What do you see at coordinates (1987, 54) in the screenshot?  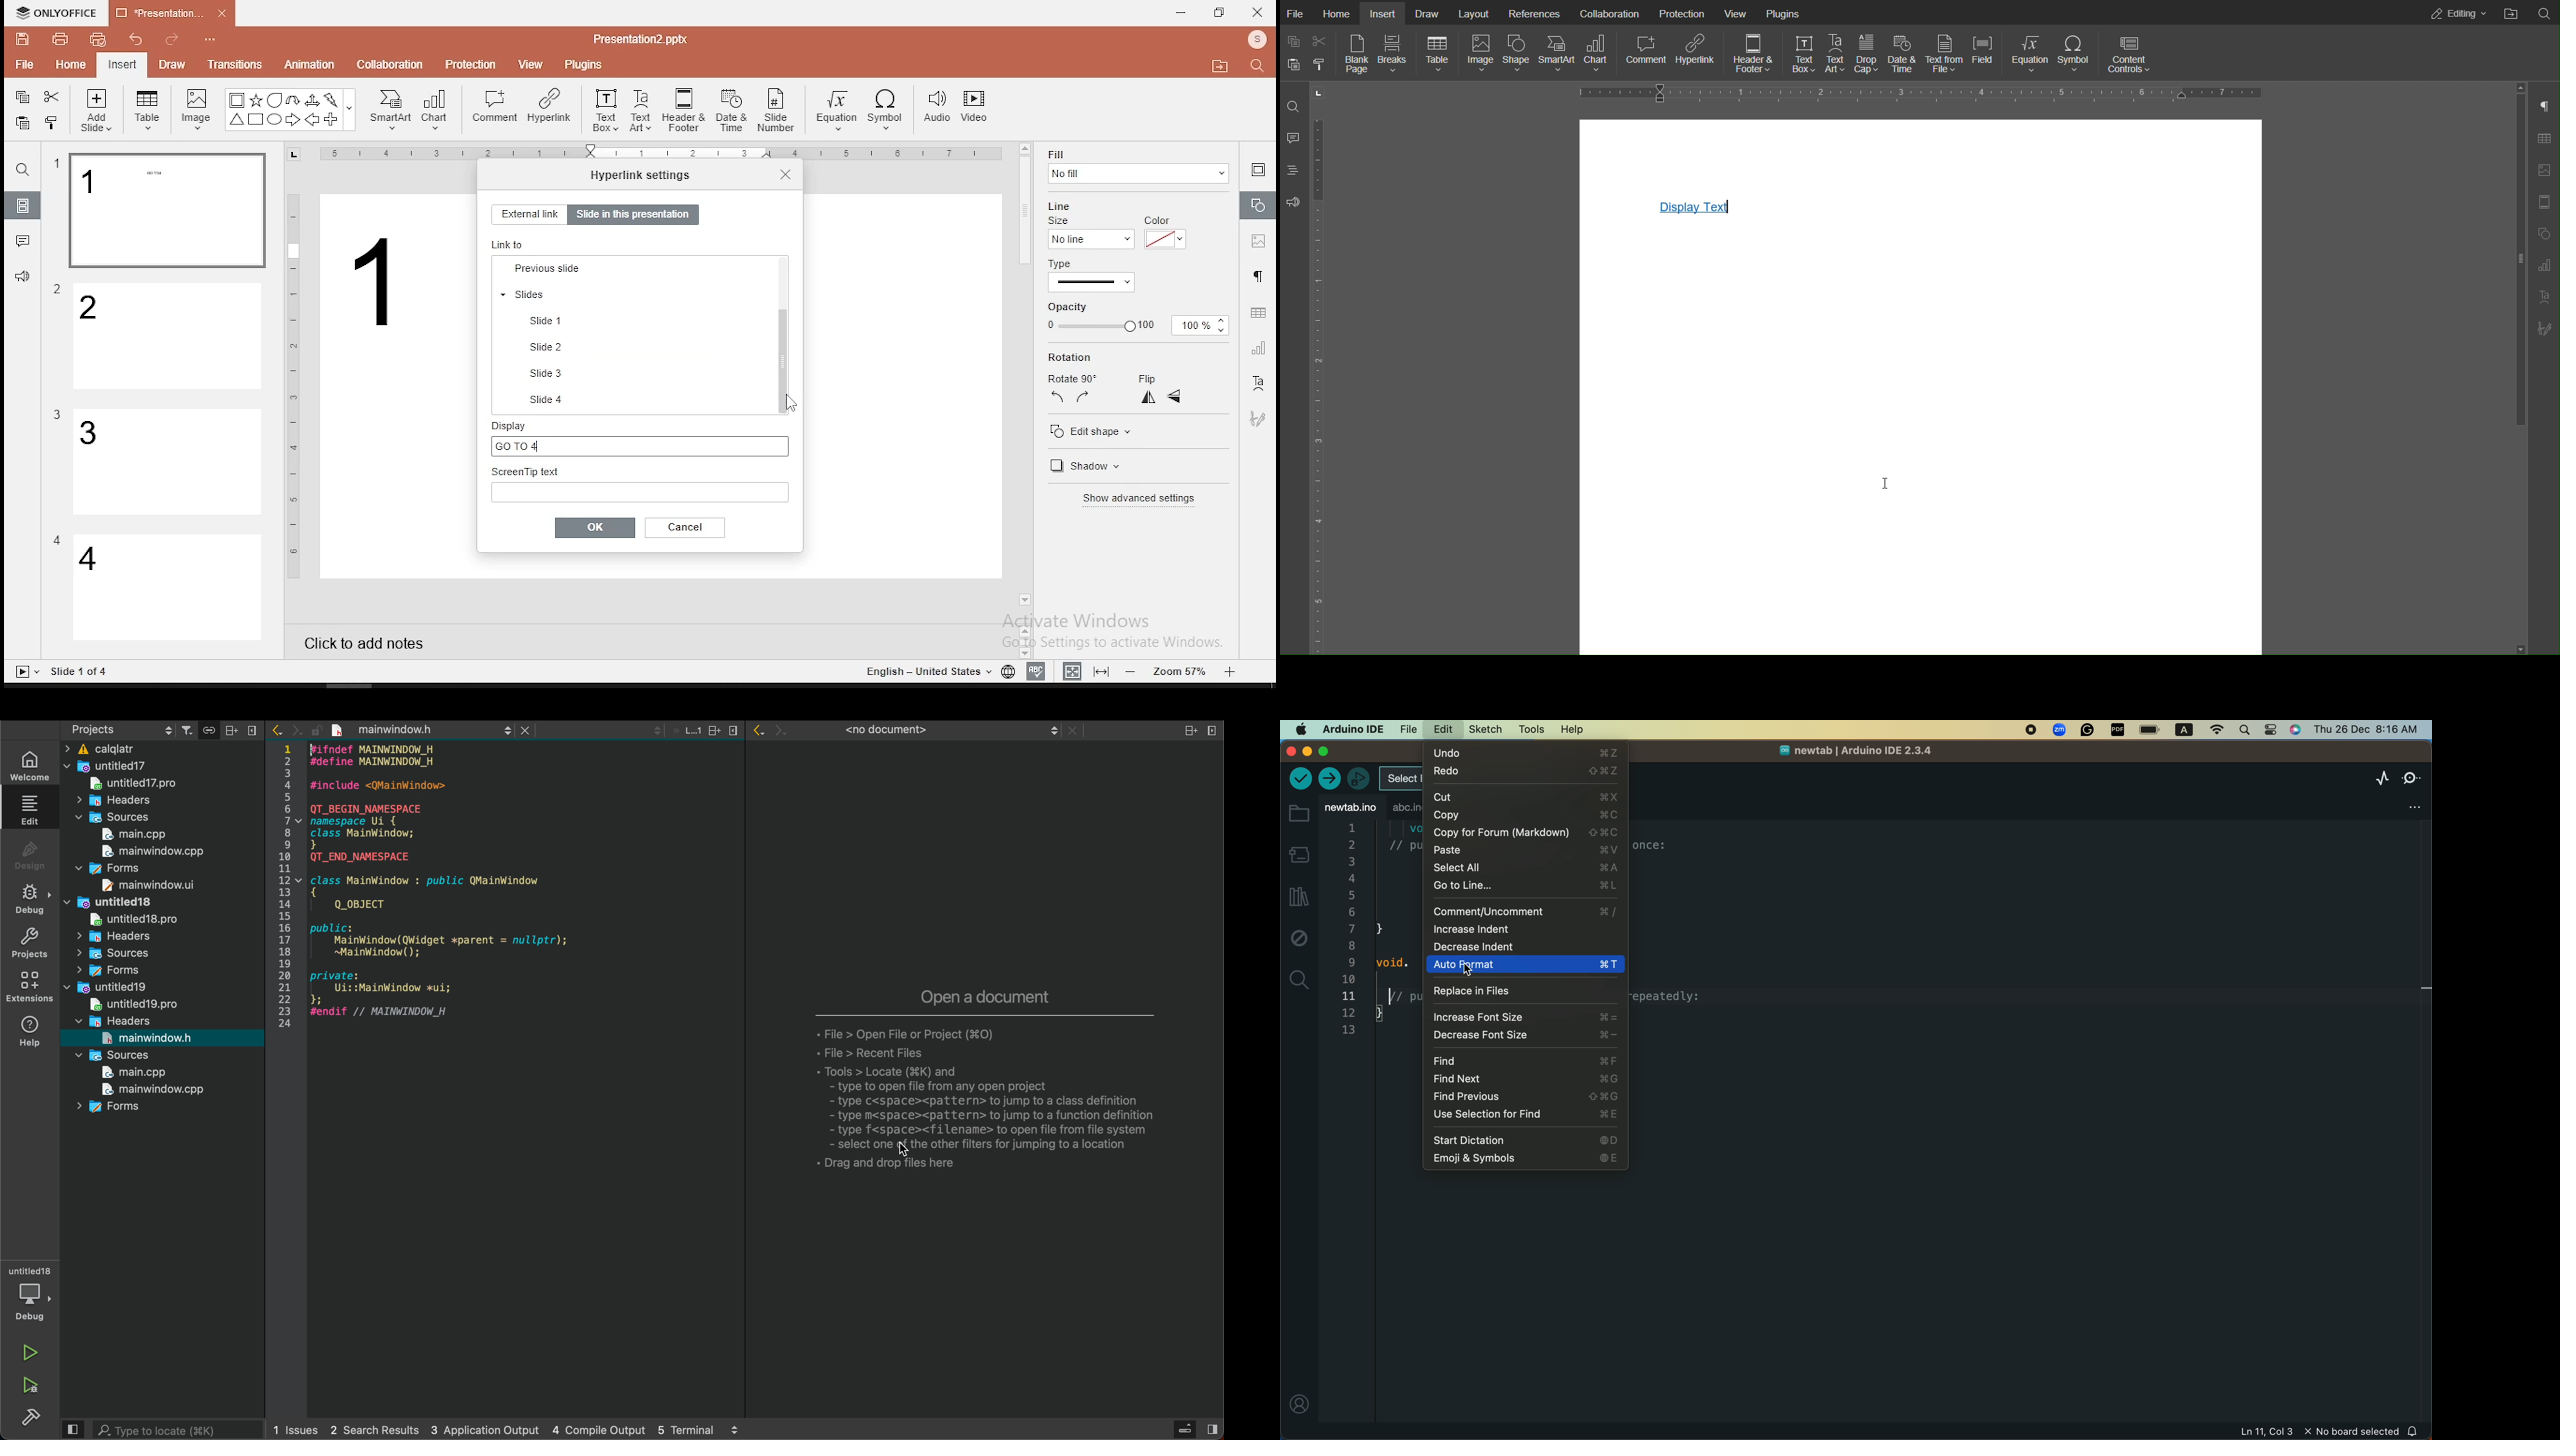 I see `Field` at bounding box center [1987, 54].